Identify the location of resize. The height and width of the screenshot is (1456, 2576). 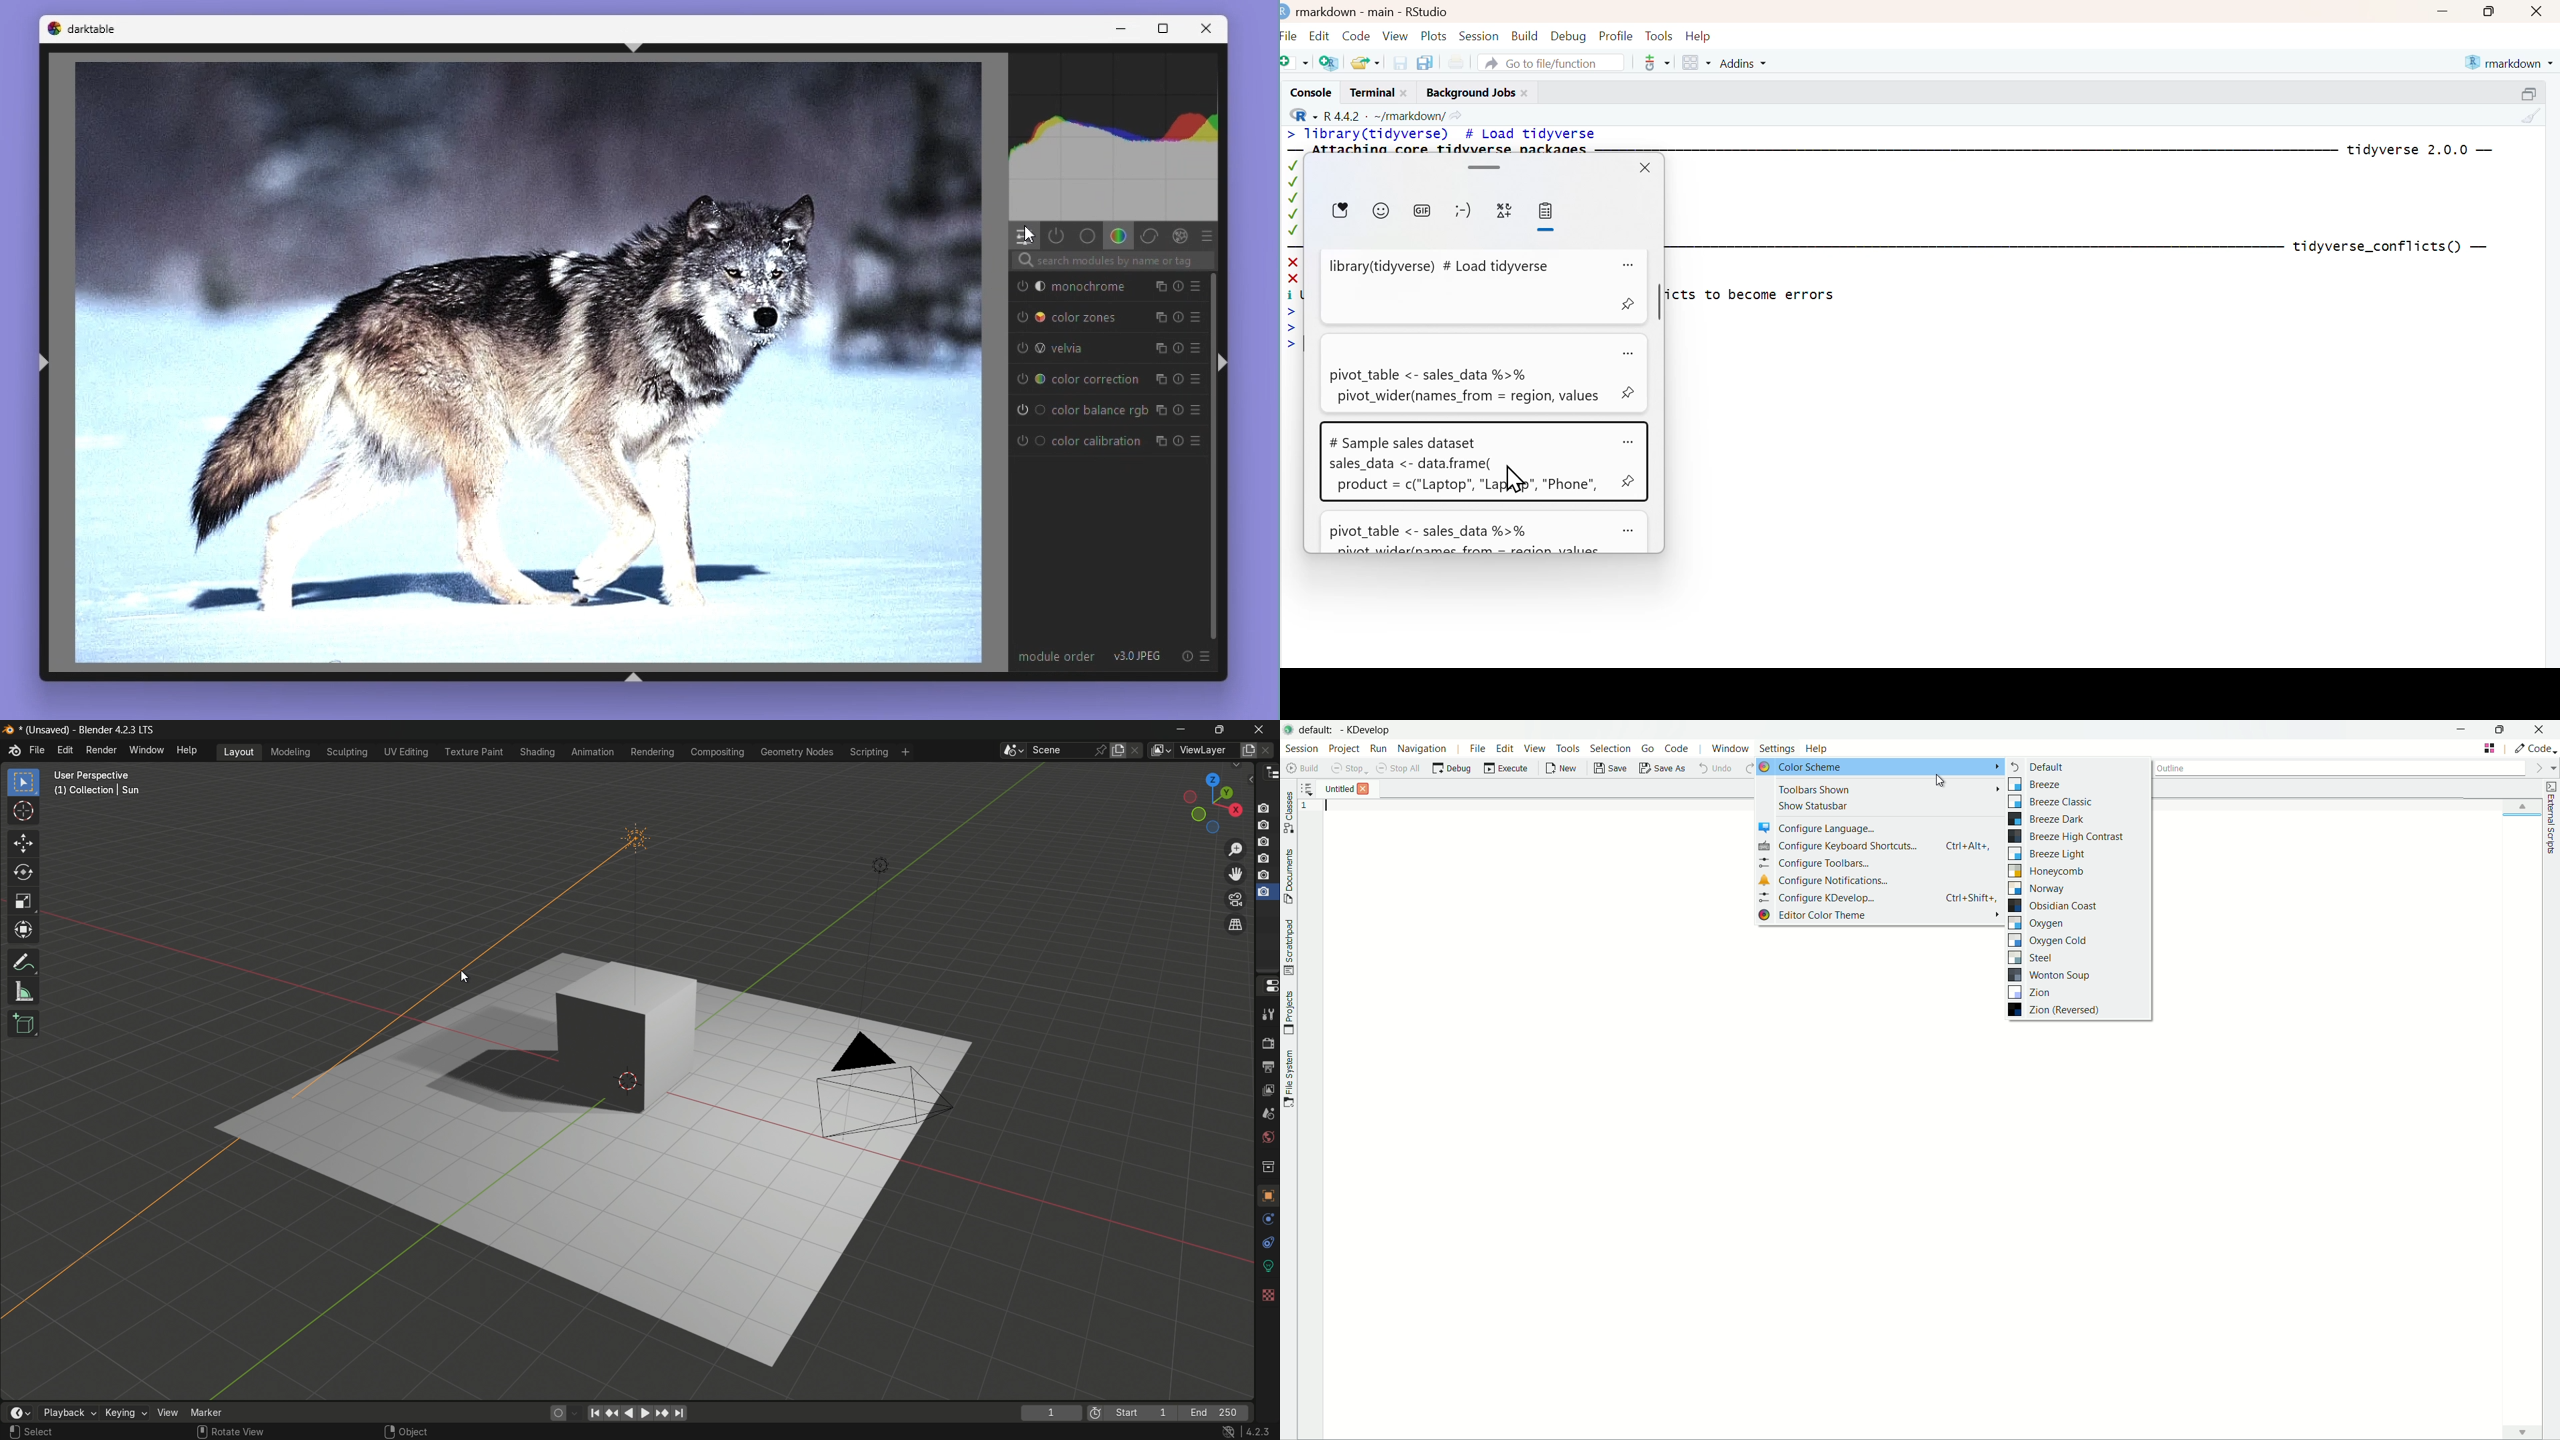
(2532, 91).